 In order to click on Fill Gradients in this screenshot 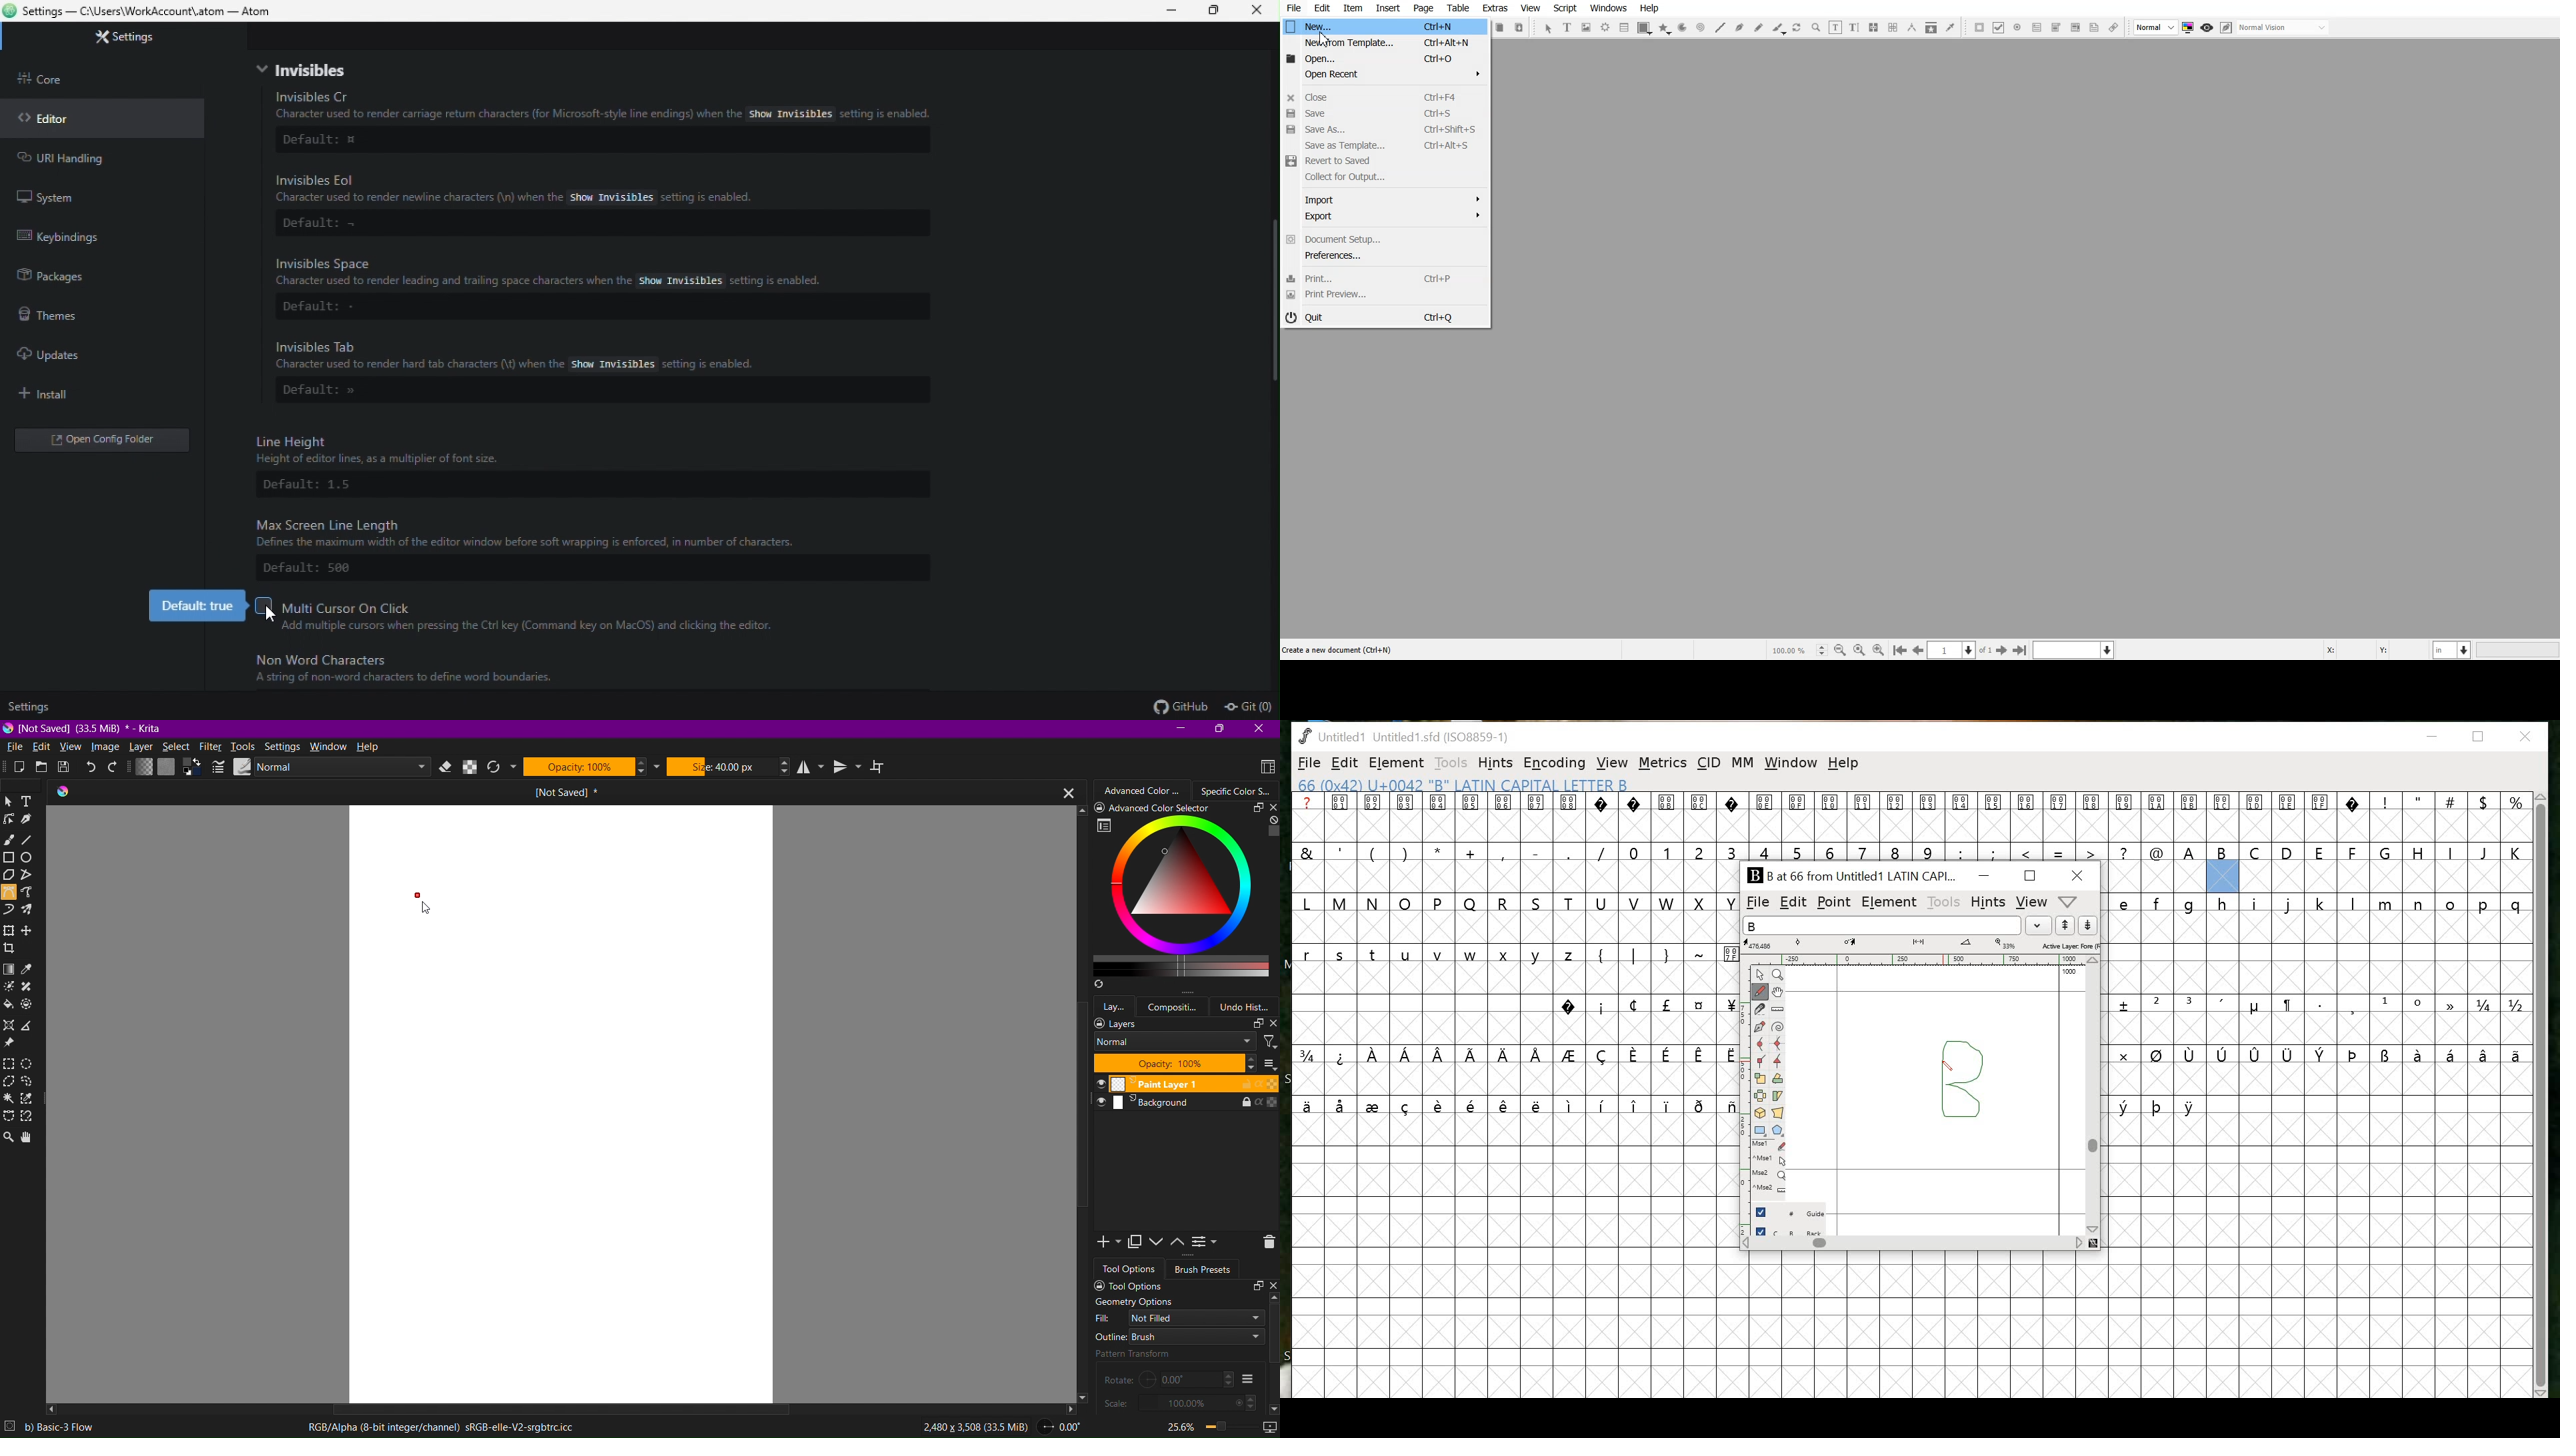, I will do `click(142, 768)`.